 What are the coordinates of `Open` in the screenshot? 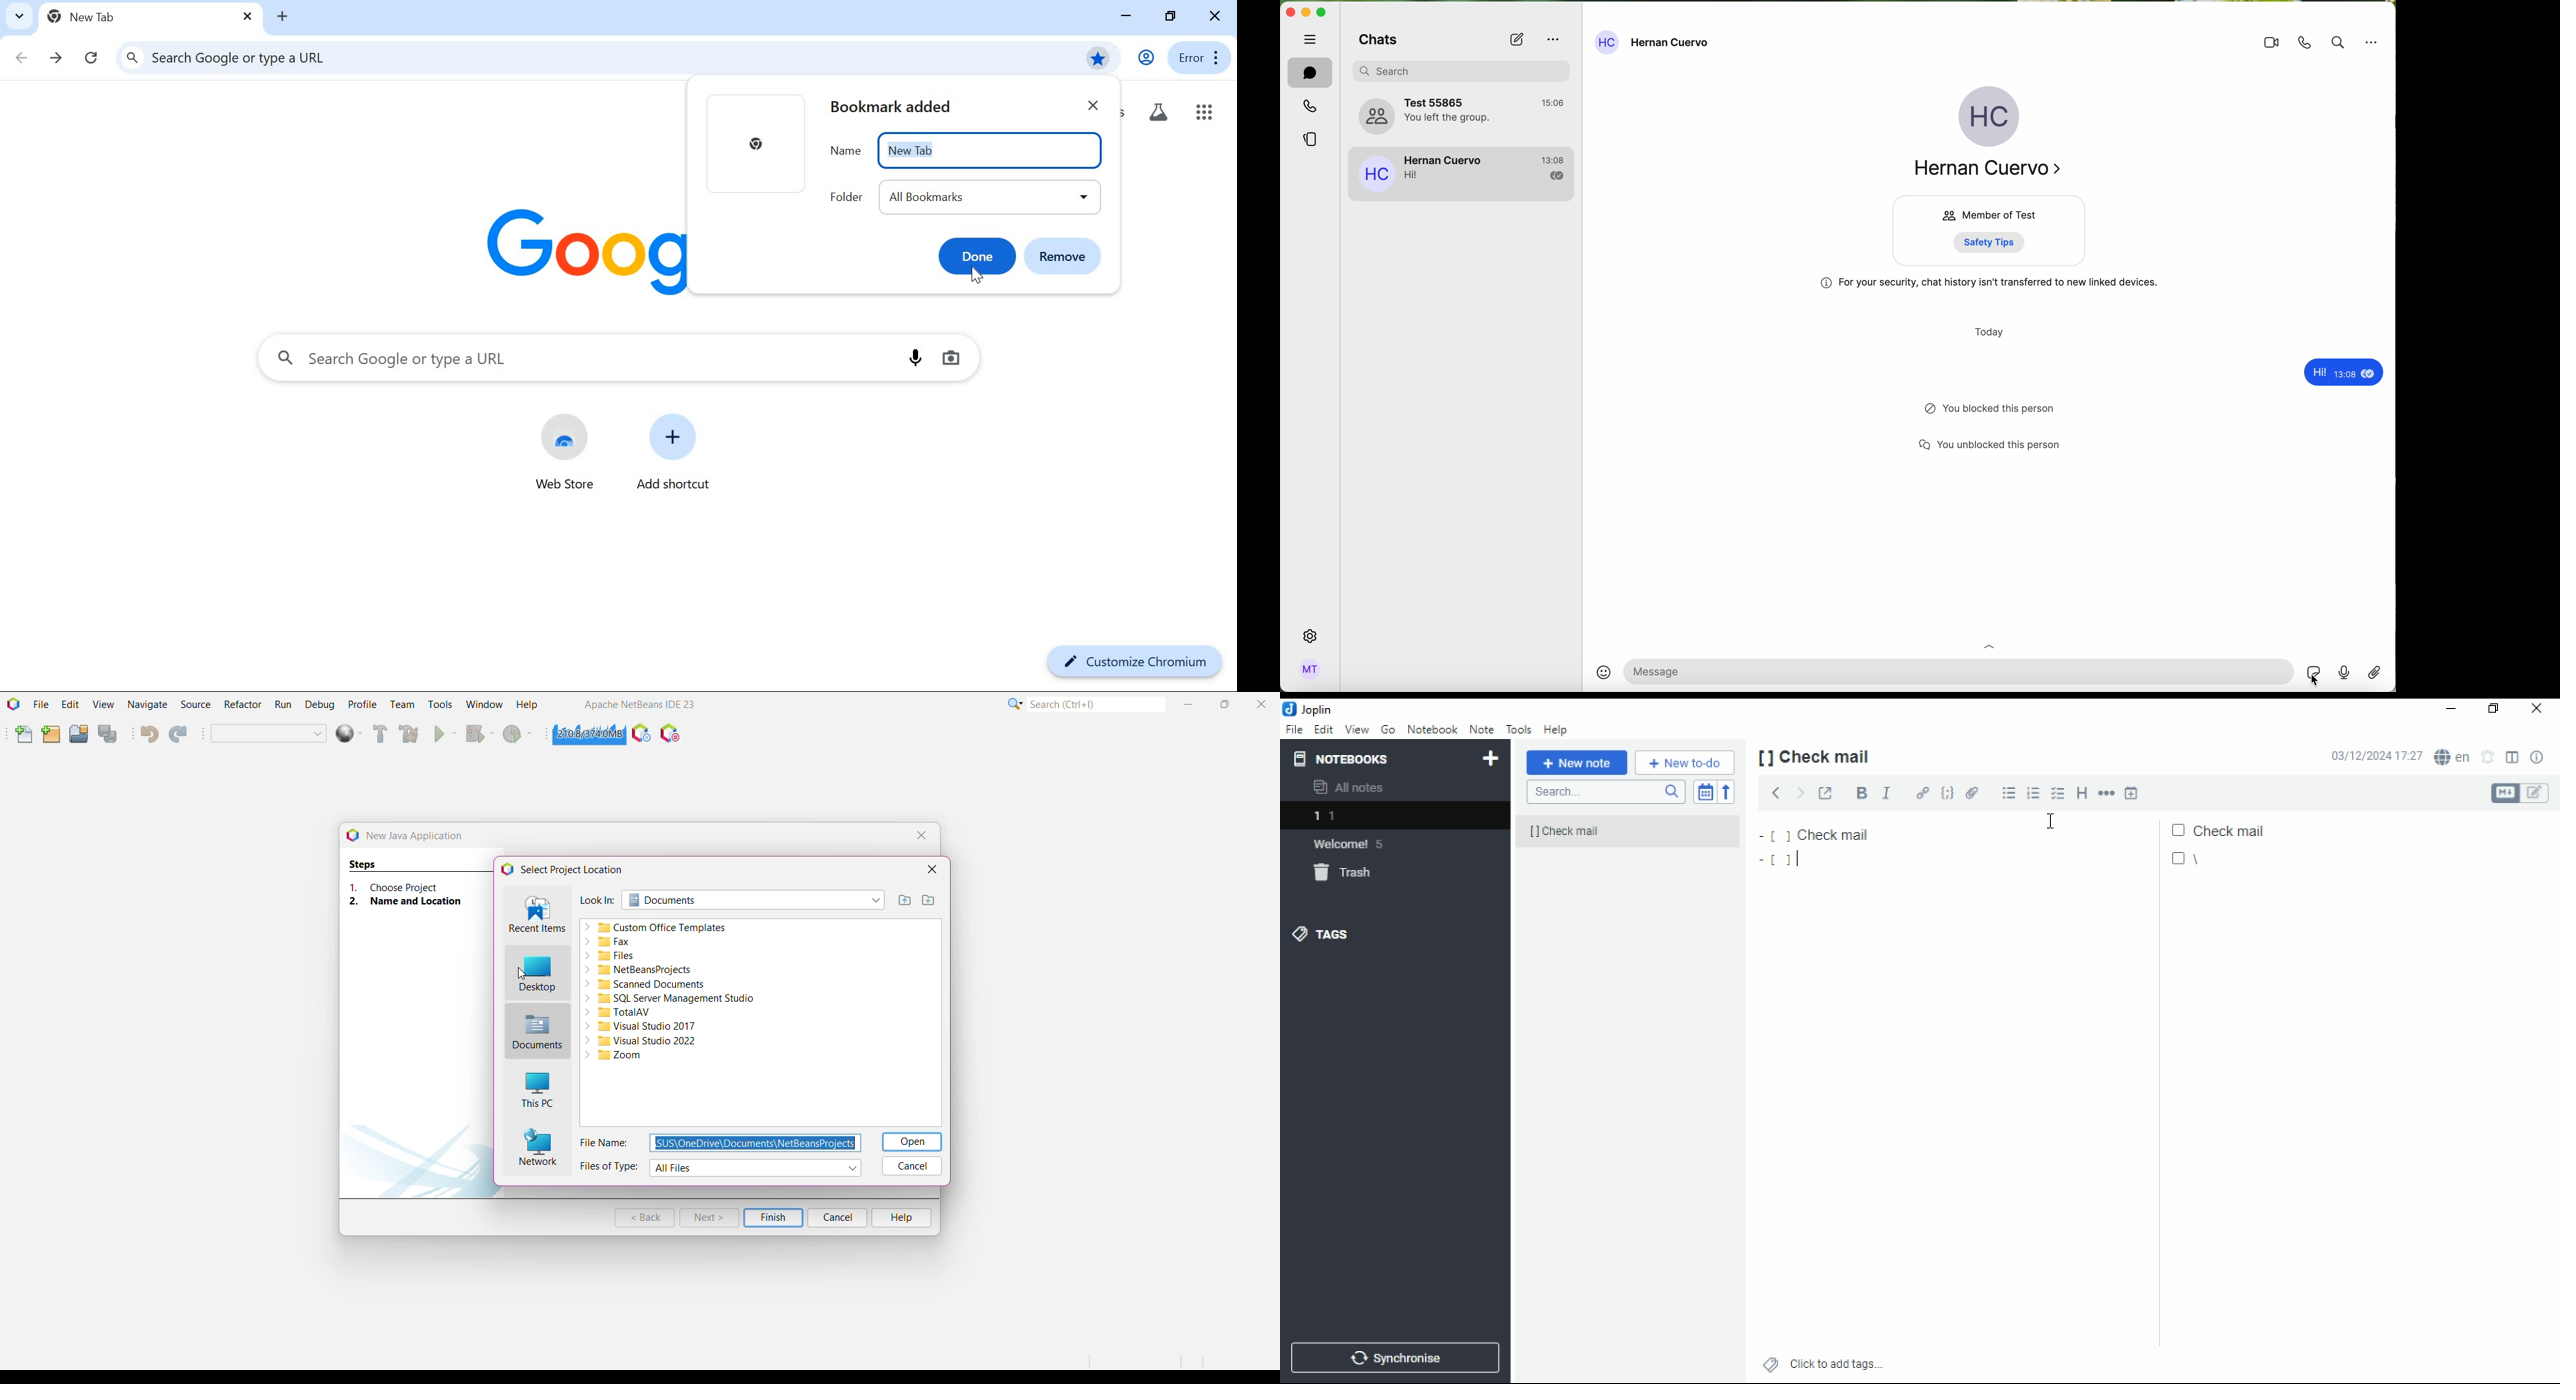 It's located at (912, 1143).